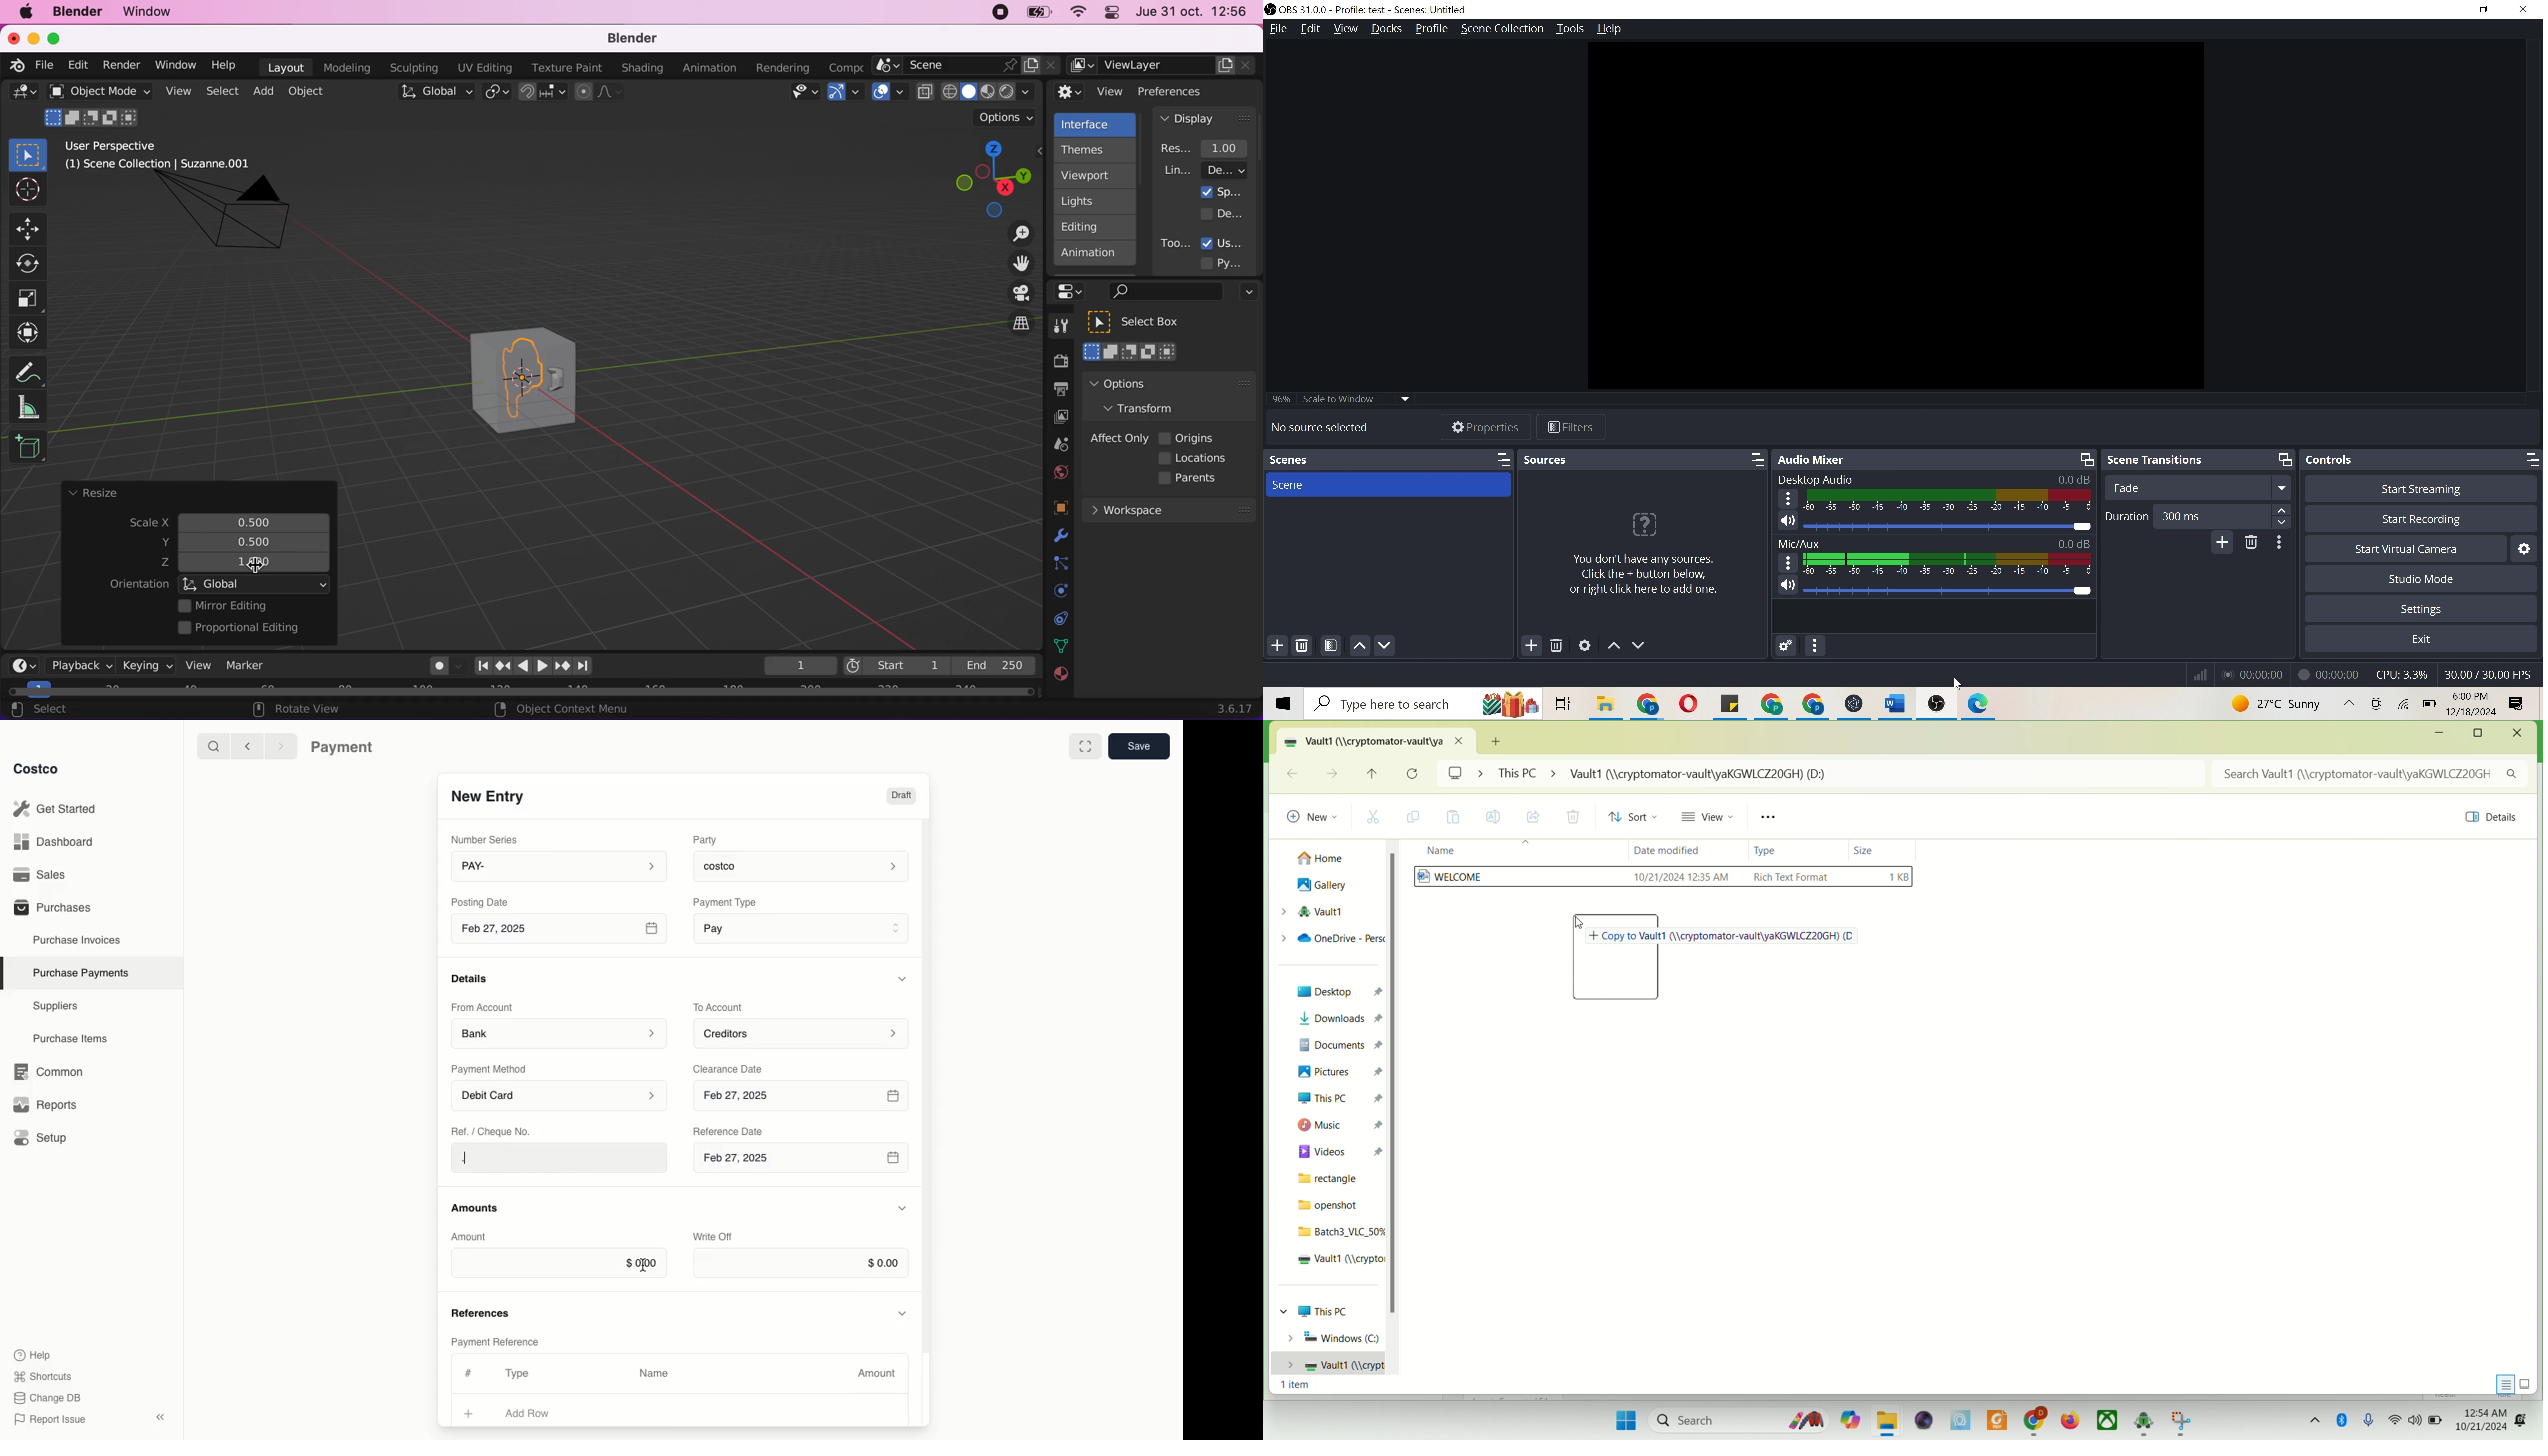 This screenshot has height=1456, width=2548. I want to click on ‘Common, so click(52, 1069).